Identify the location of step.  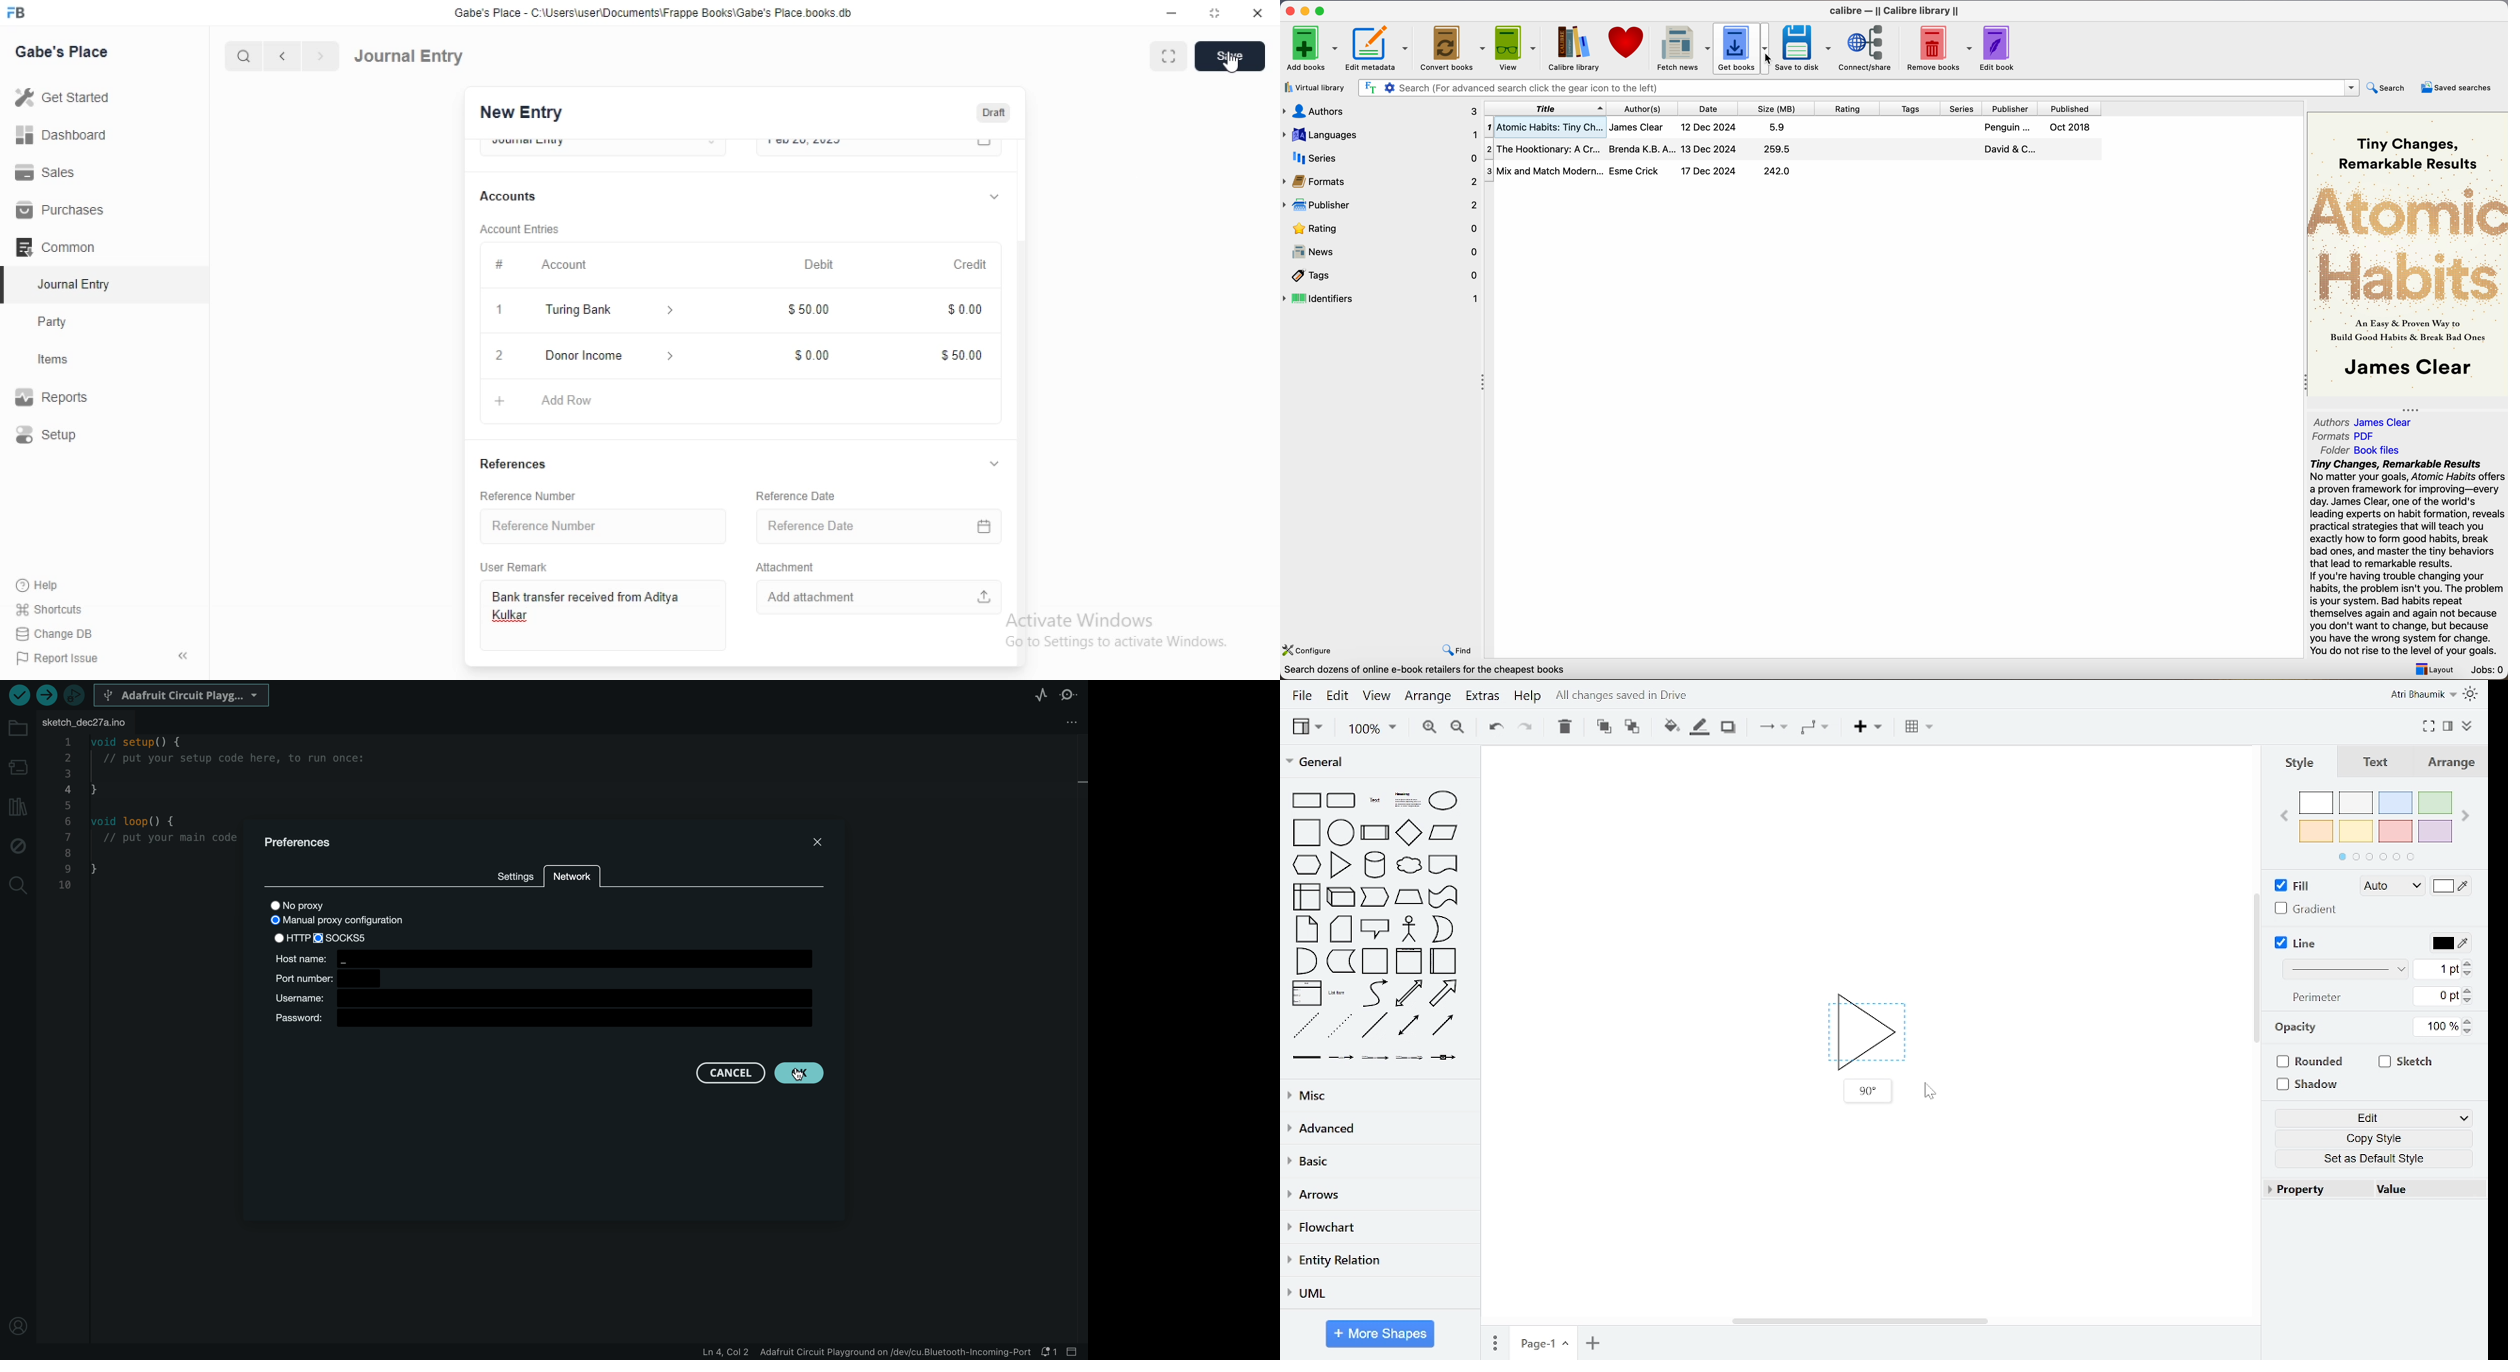
(1376, 898).